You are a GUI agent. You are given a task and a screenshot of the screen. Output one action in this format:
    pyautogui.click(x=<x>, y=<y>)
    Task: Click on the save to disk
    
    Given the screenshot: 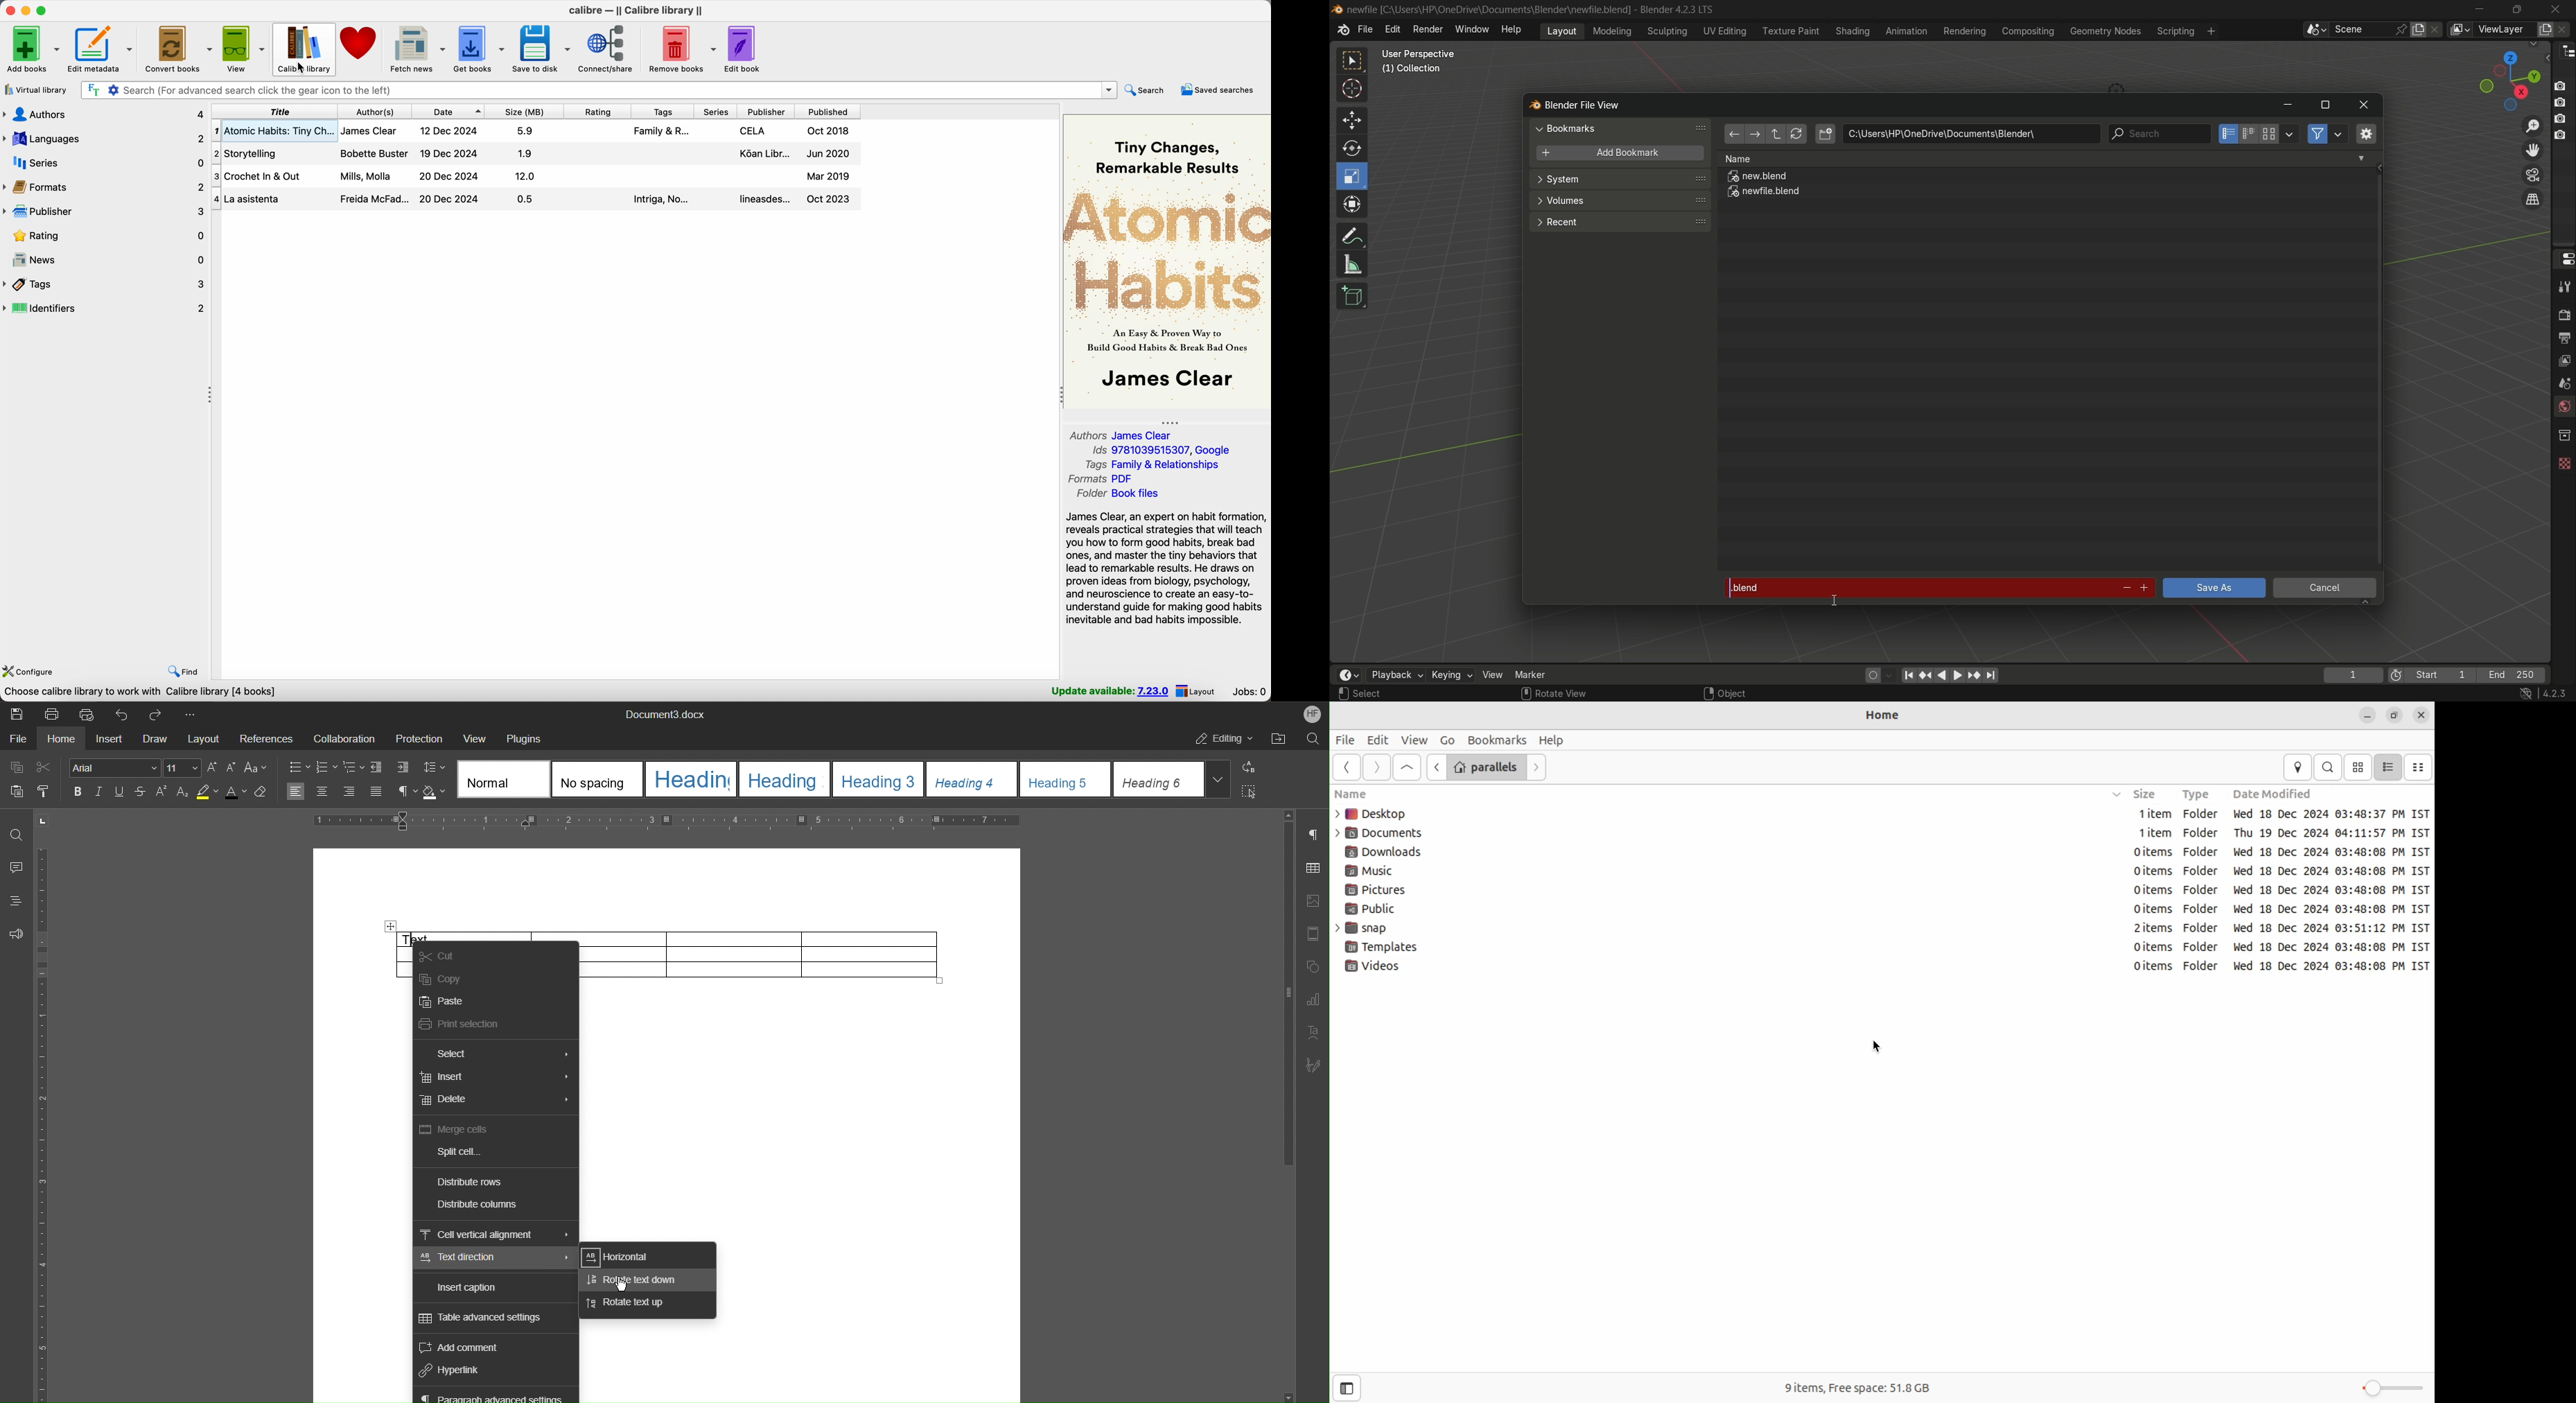 What is the action you would take?
    pyautogui.click(x=542, y=49)
    